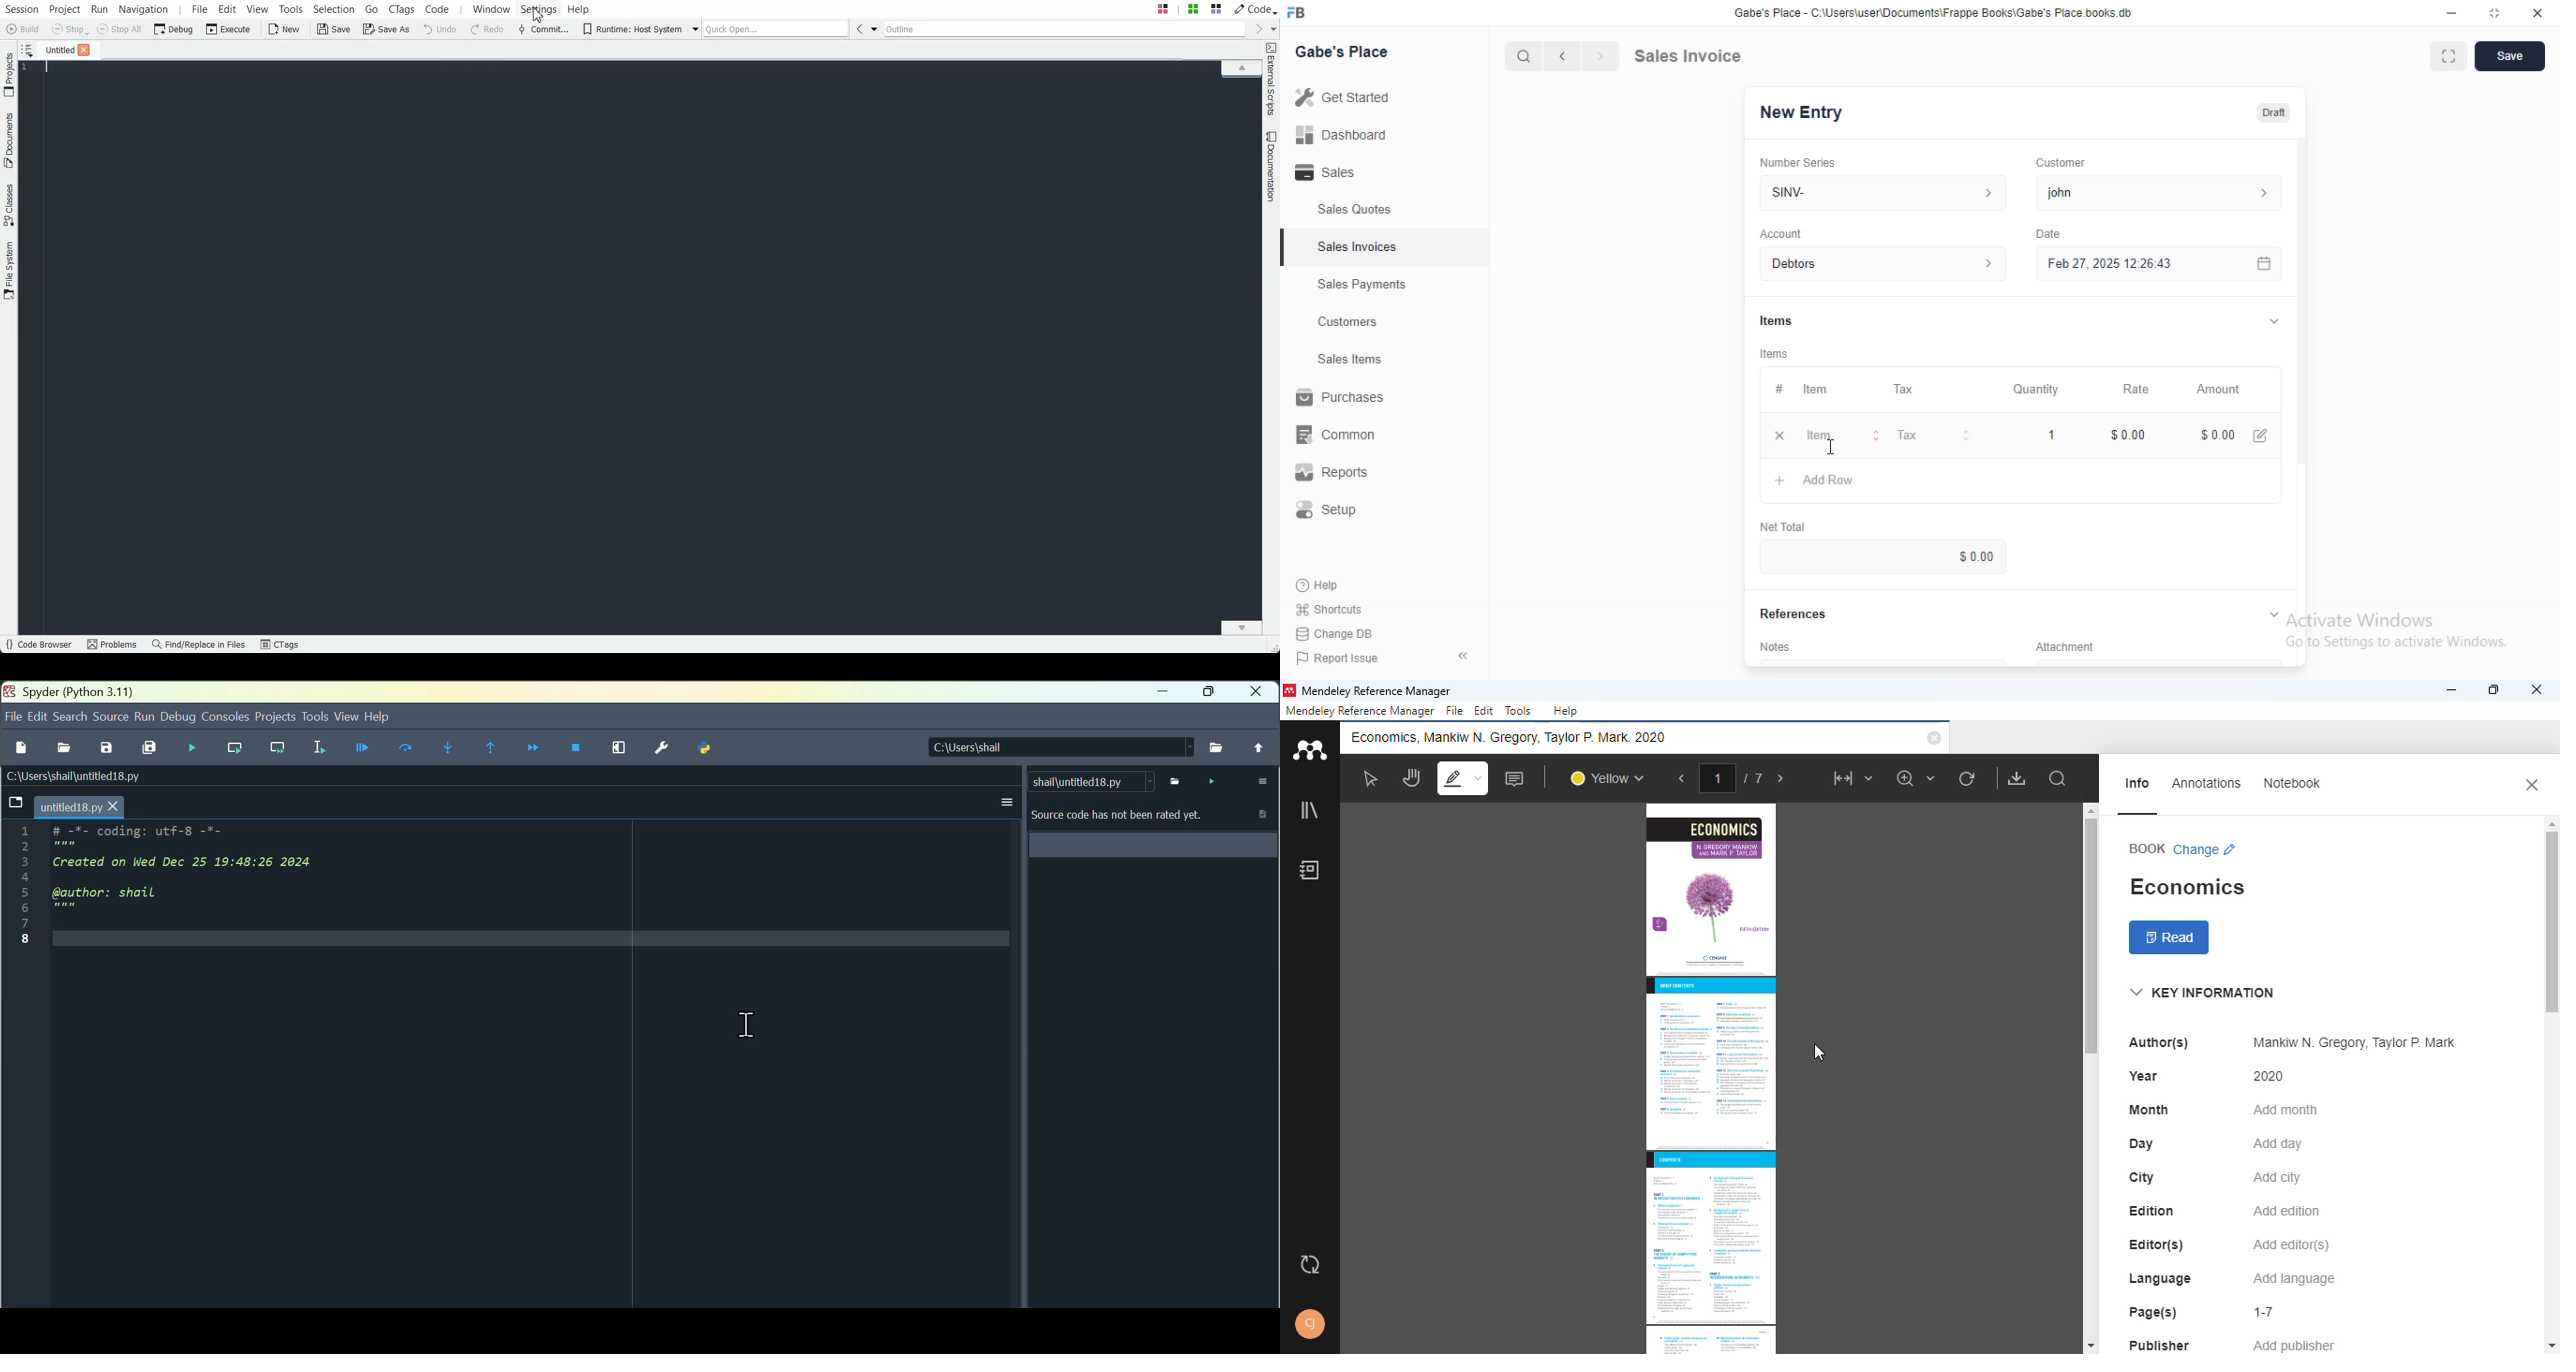 This screenshot has width=2576, height=1372. Describe the element at coordinates (1093, 782) in the screenshot. I see `shail\untitled18py` at that location.